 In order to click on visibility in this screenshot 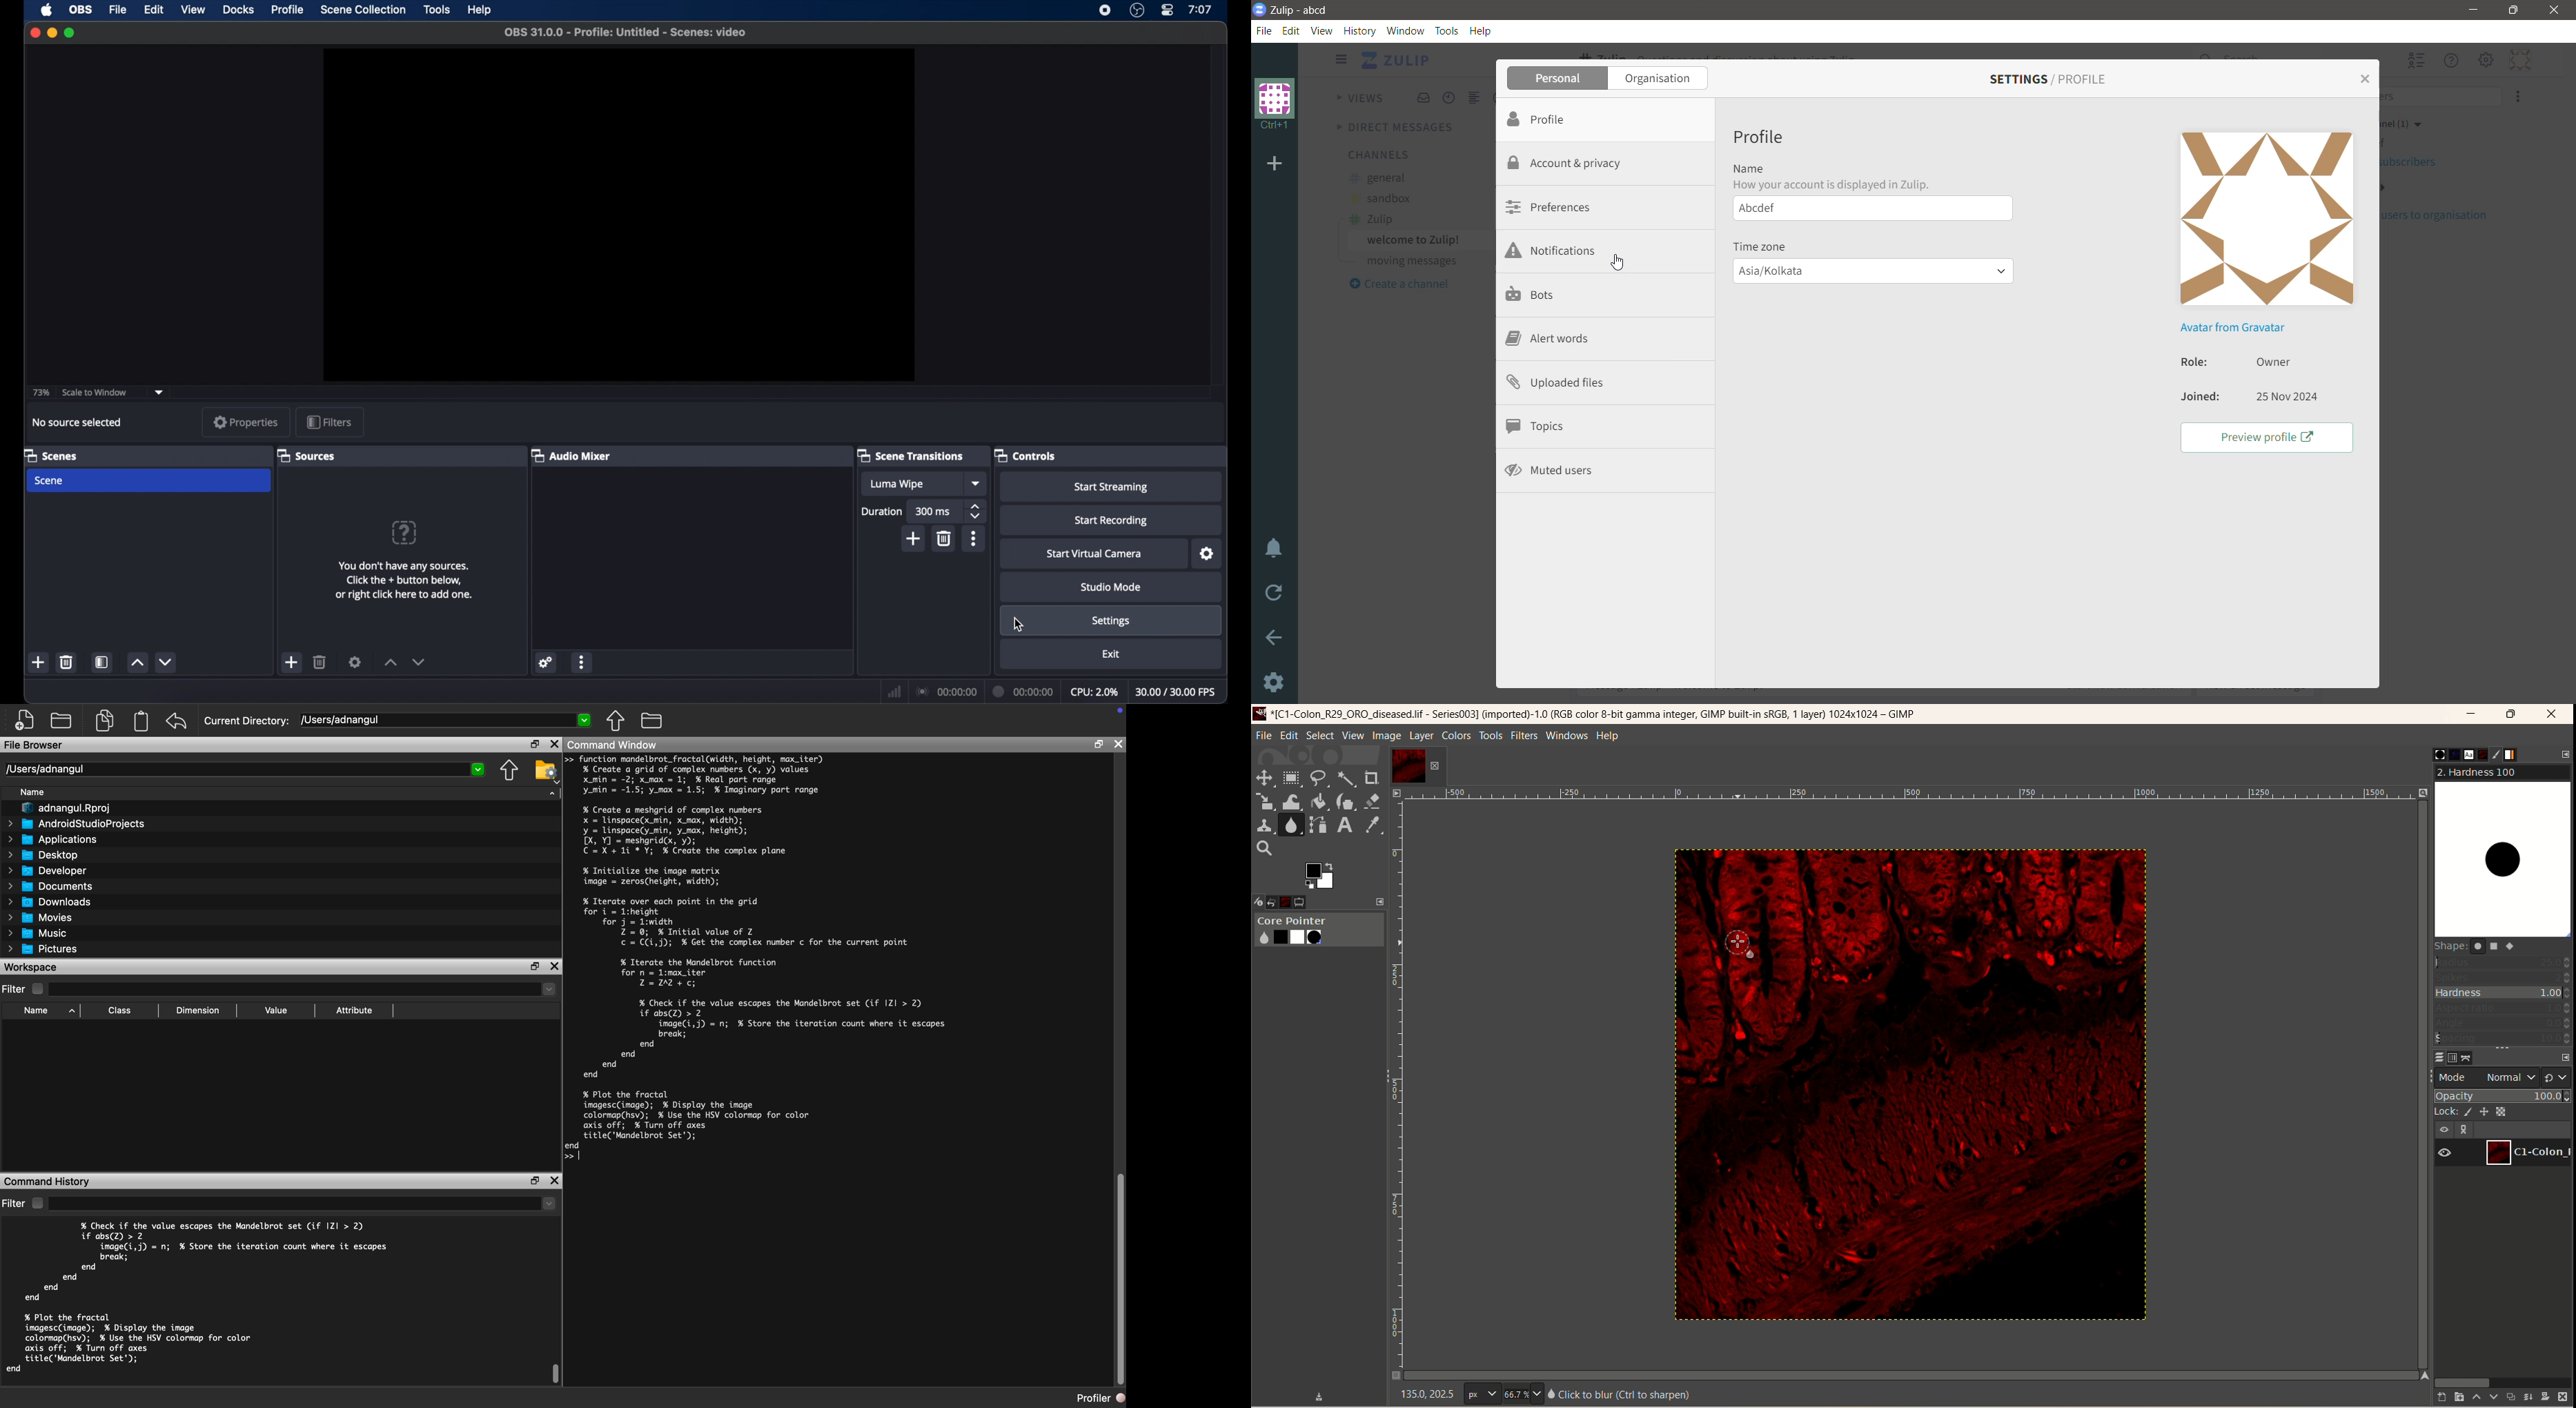, I will do `click(2445, 1128)`.